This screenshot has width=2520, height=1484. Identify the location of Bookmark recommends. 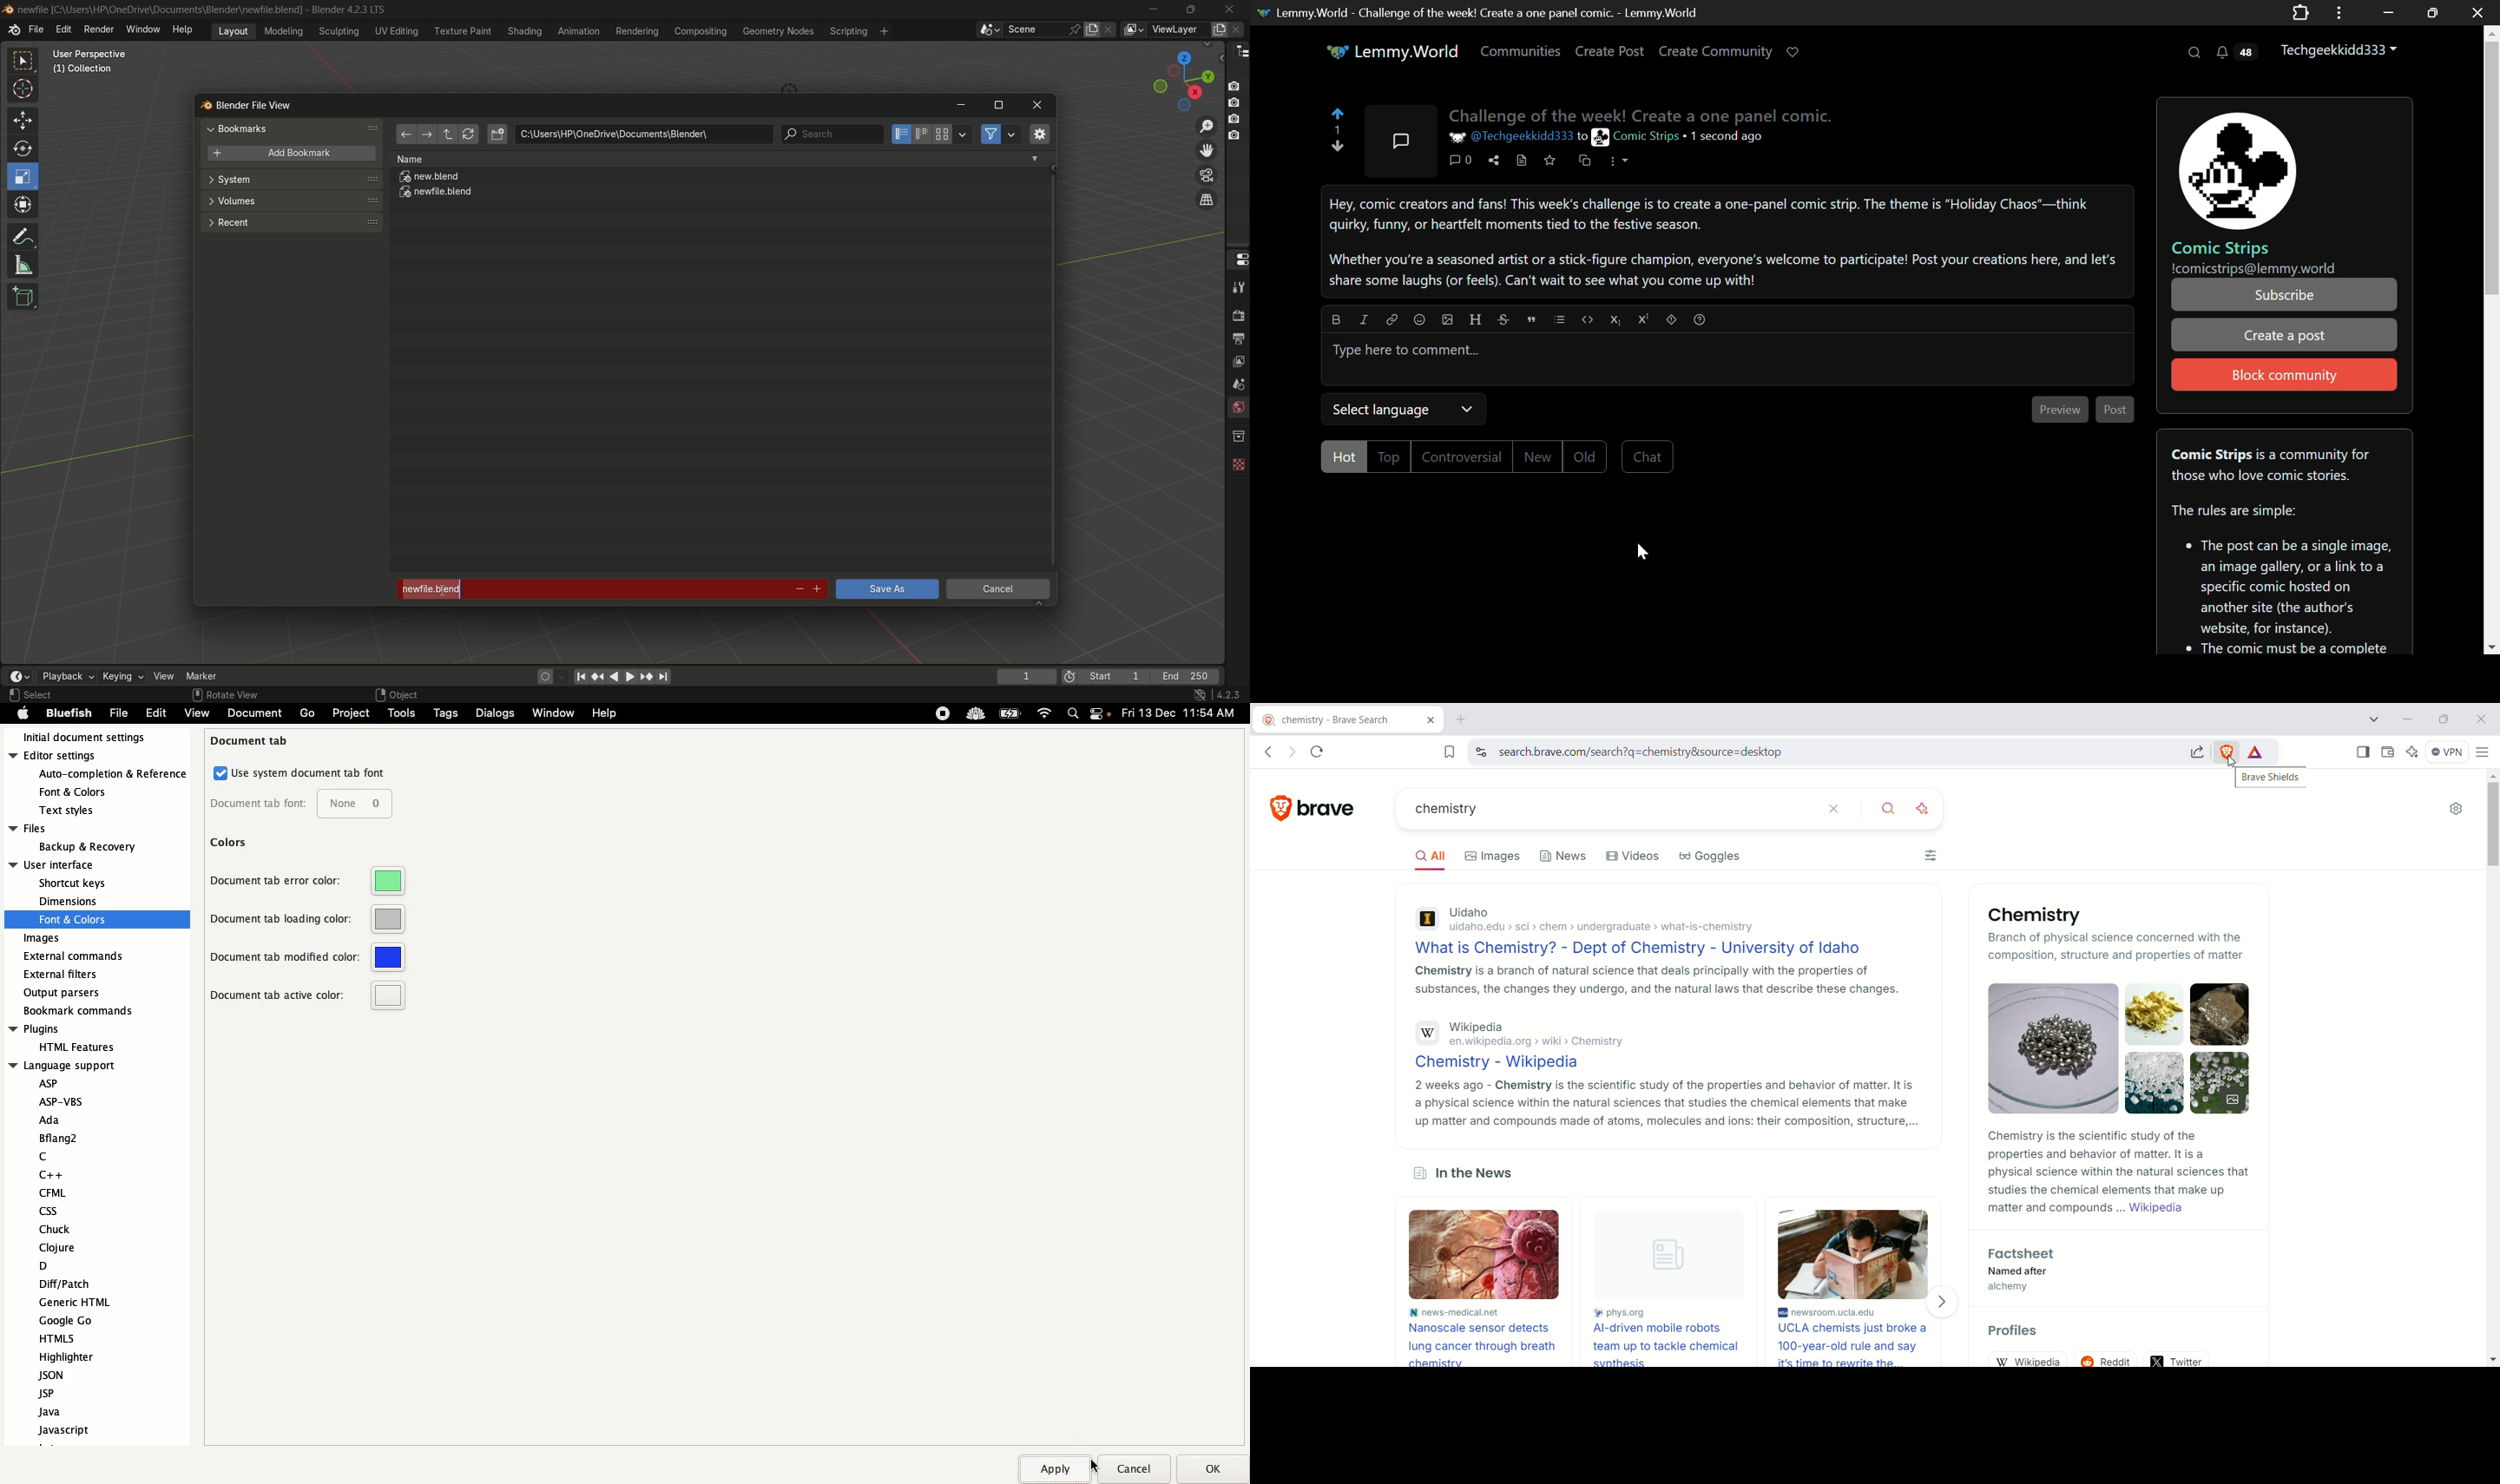
(80, 1009).